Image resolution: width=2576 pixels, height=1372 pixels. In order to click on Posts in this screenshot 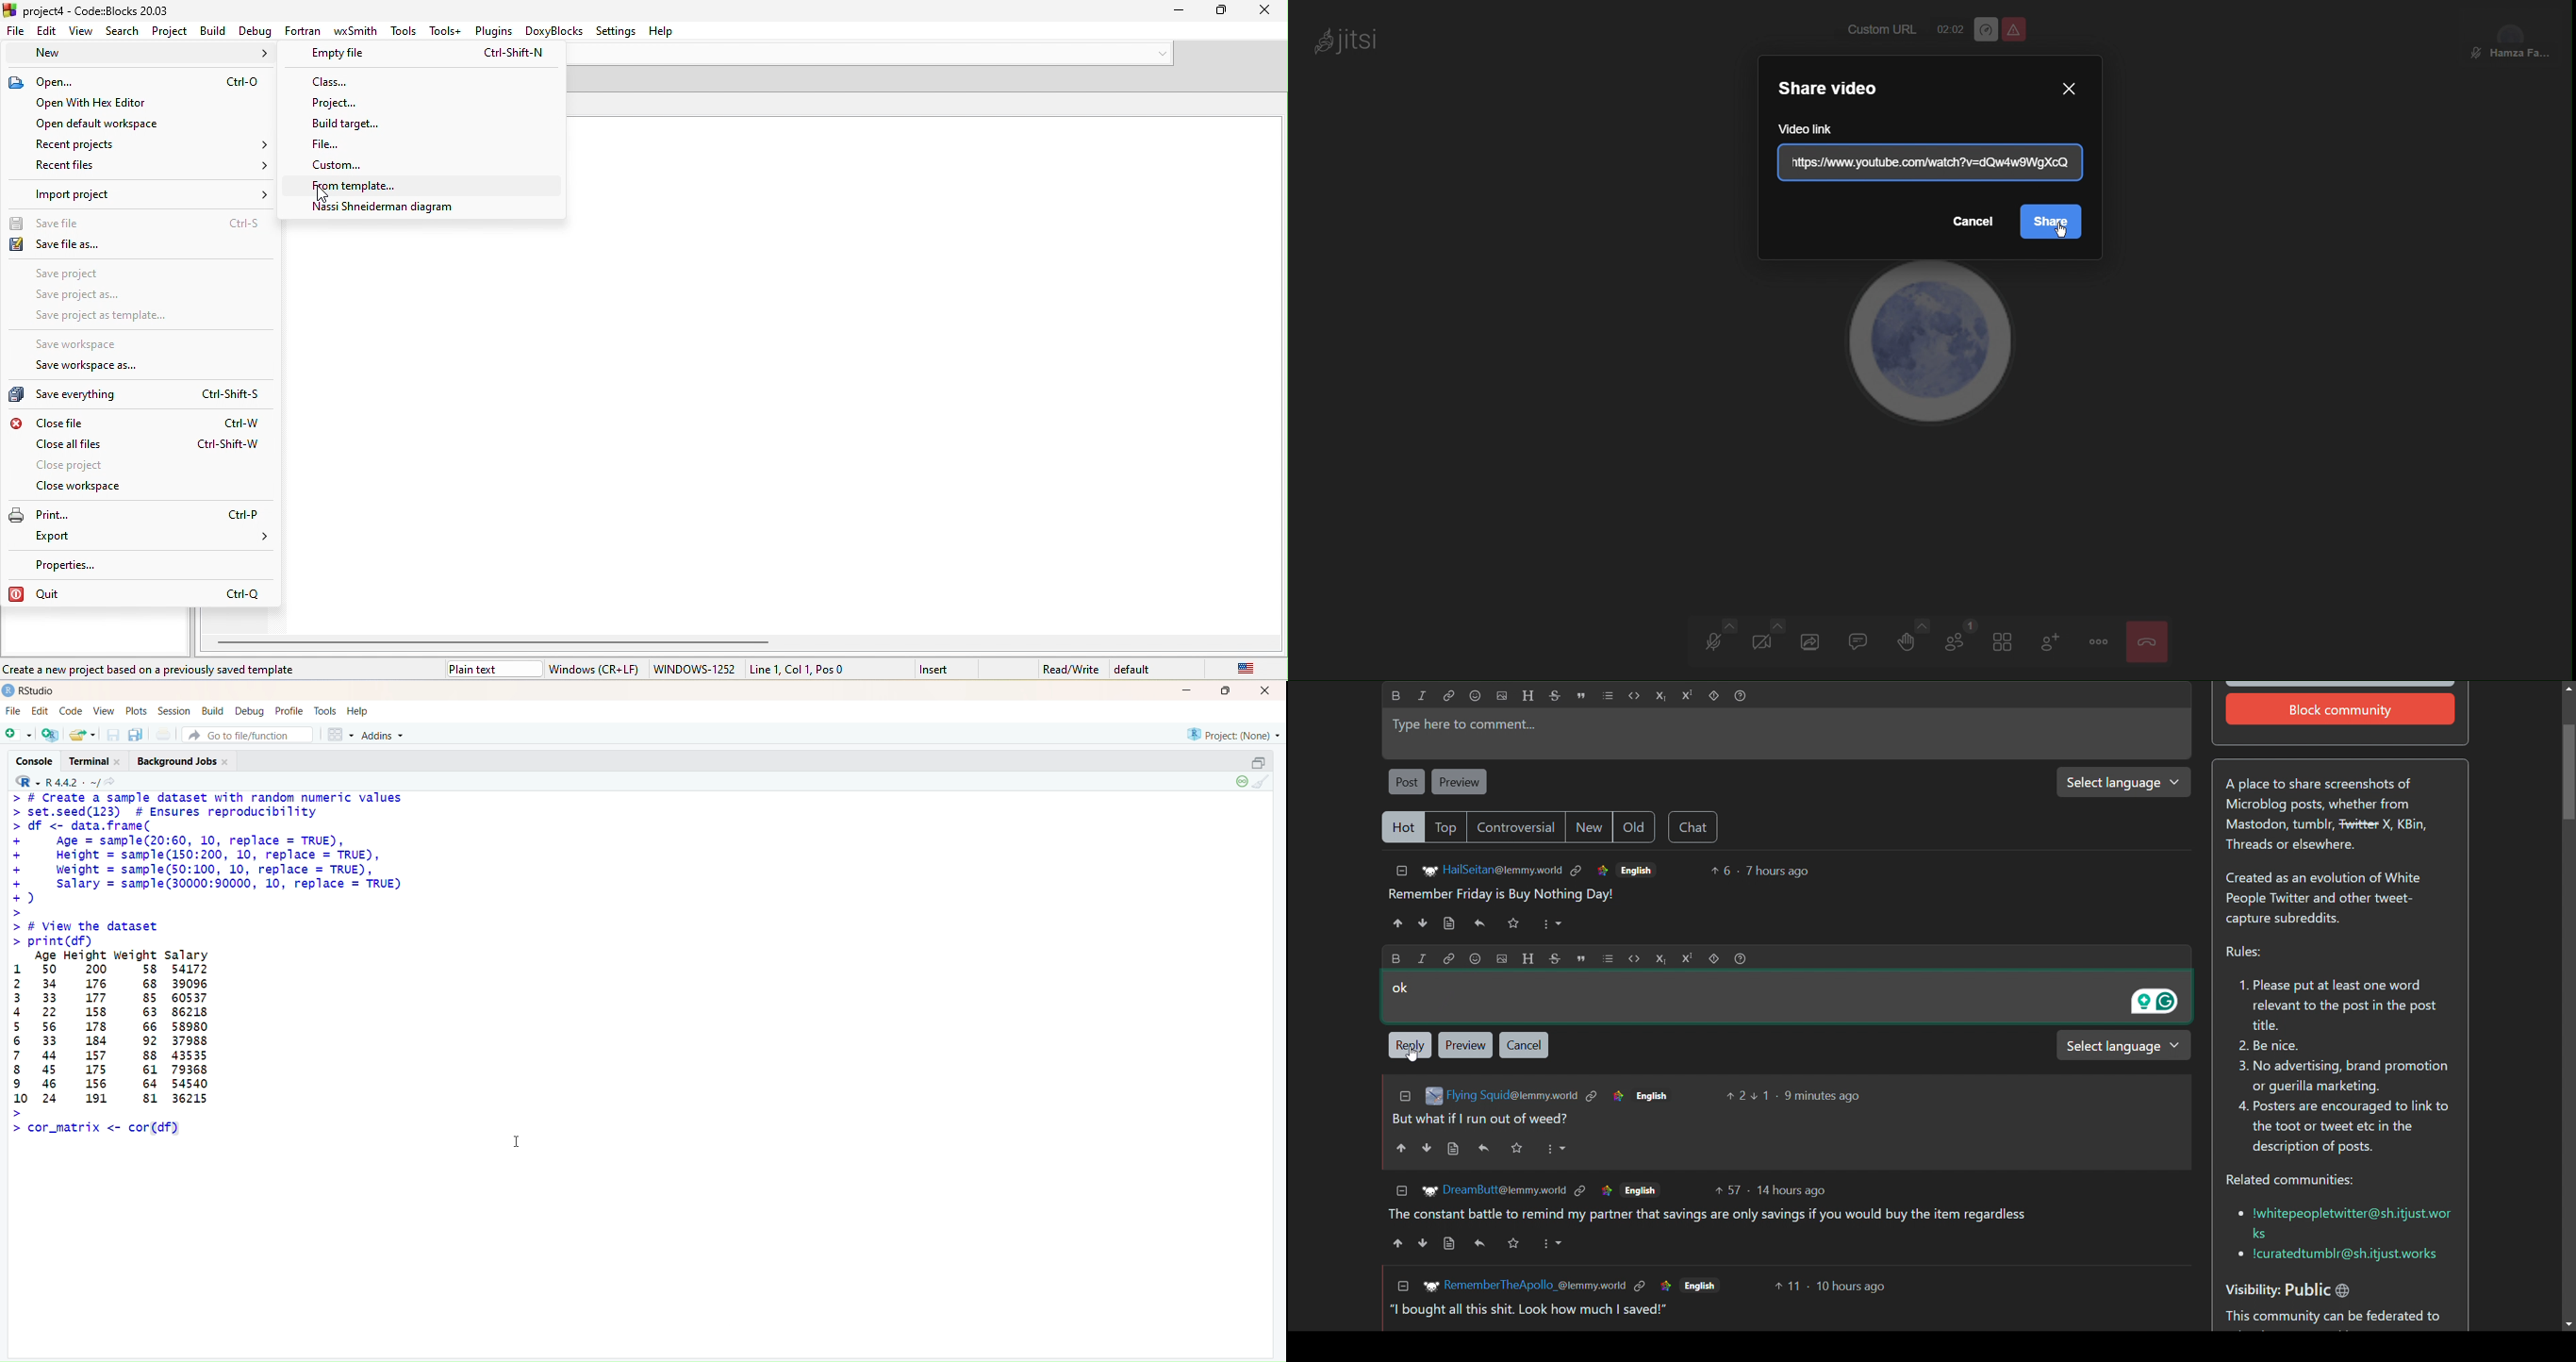, I will do `click(134, 710)`.